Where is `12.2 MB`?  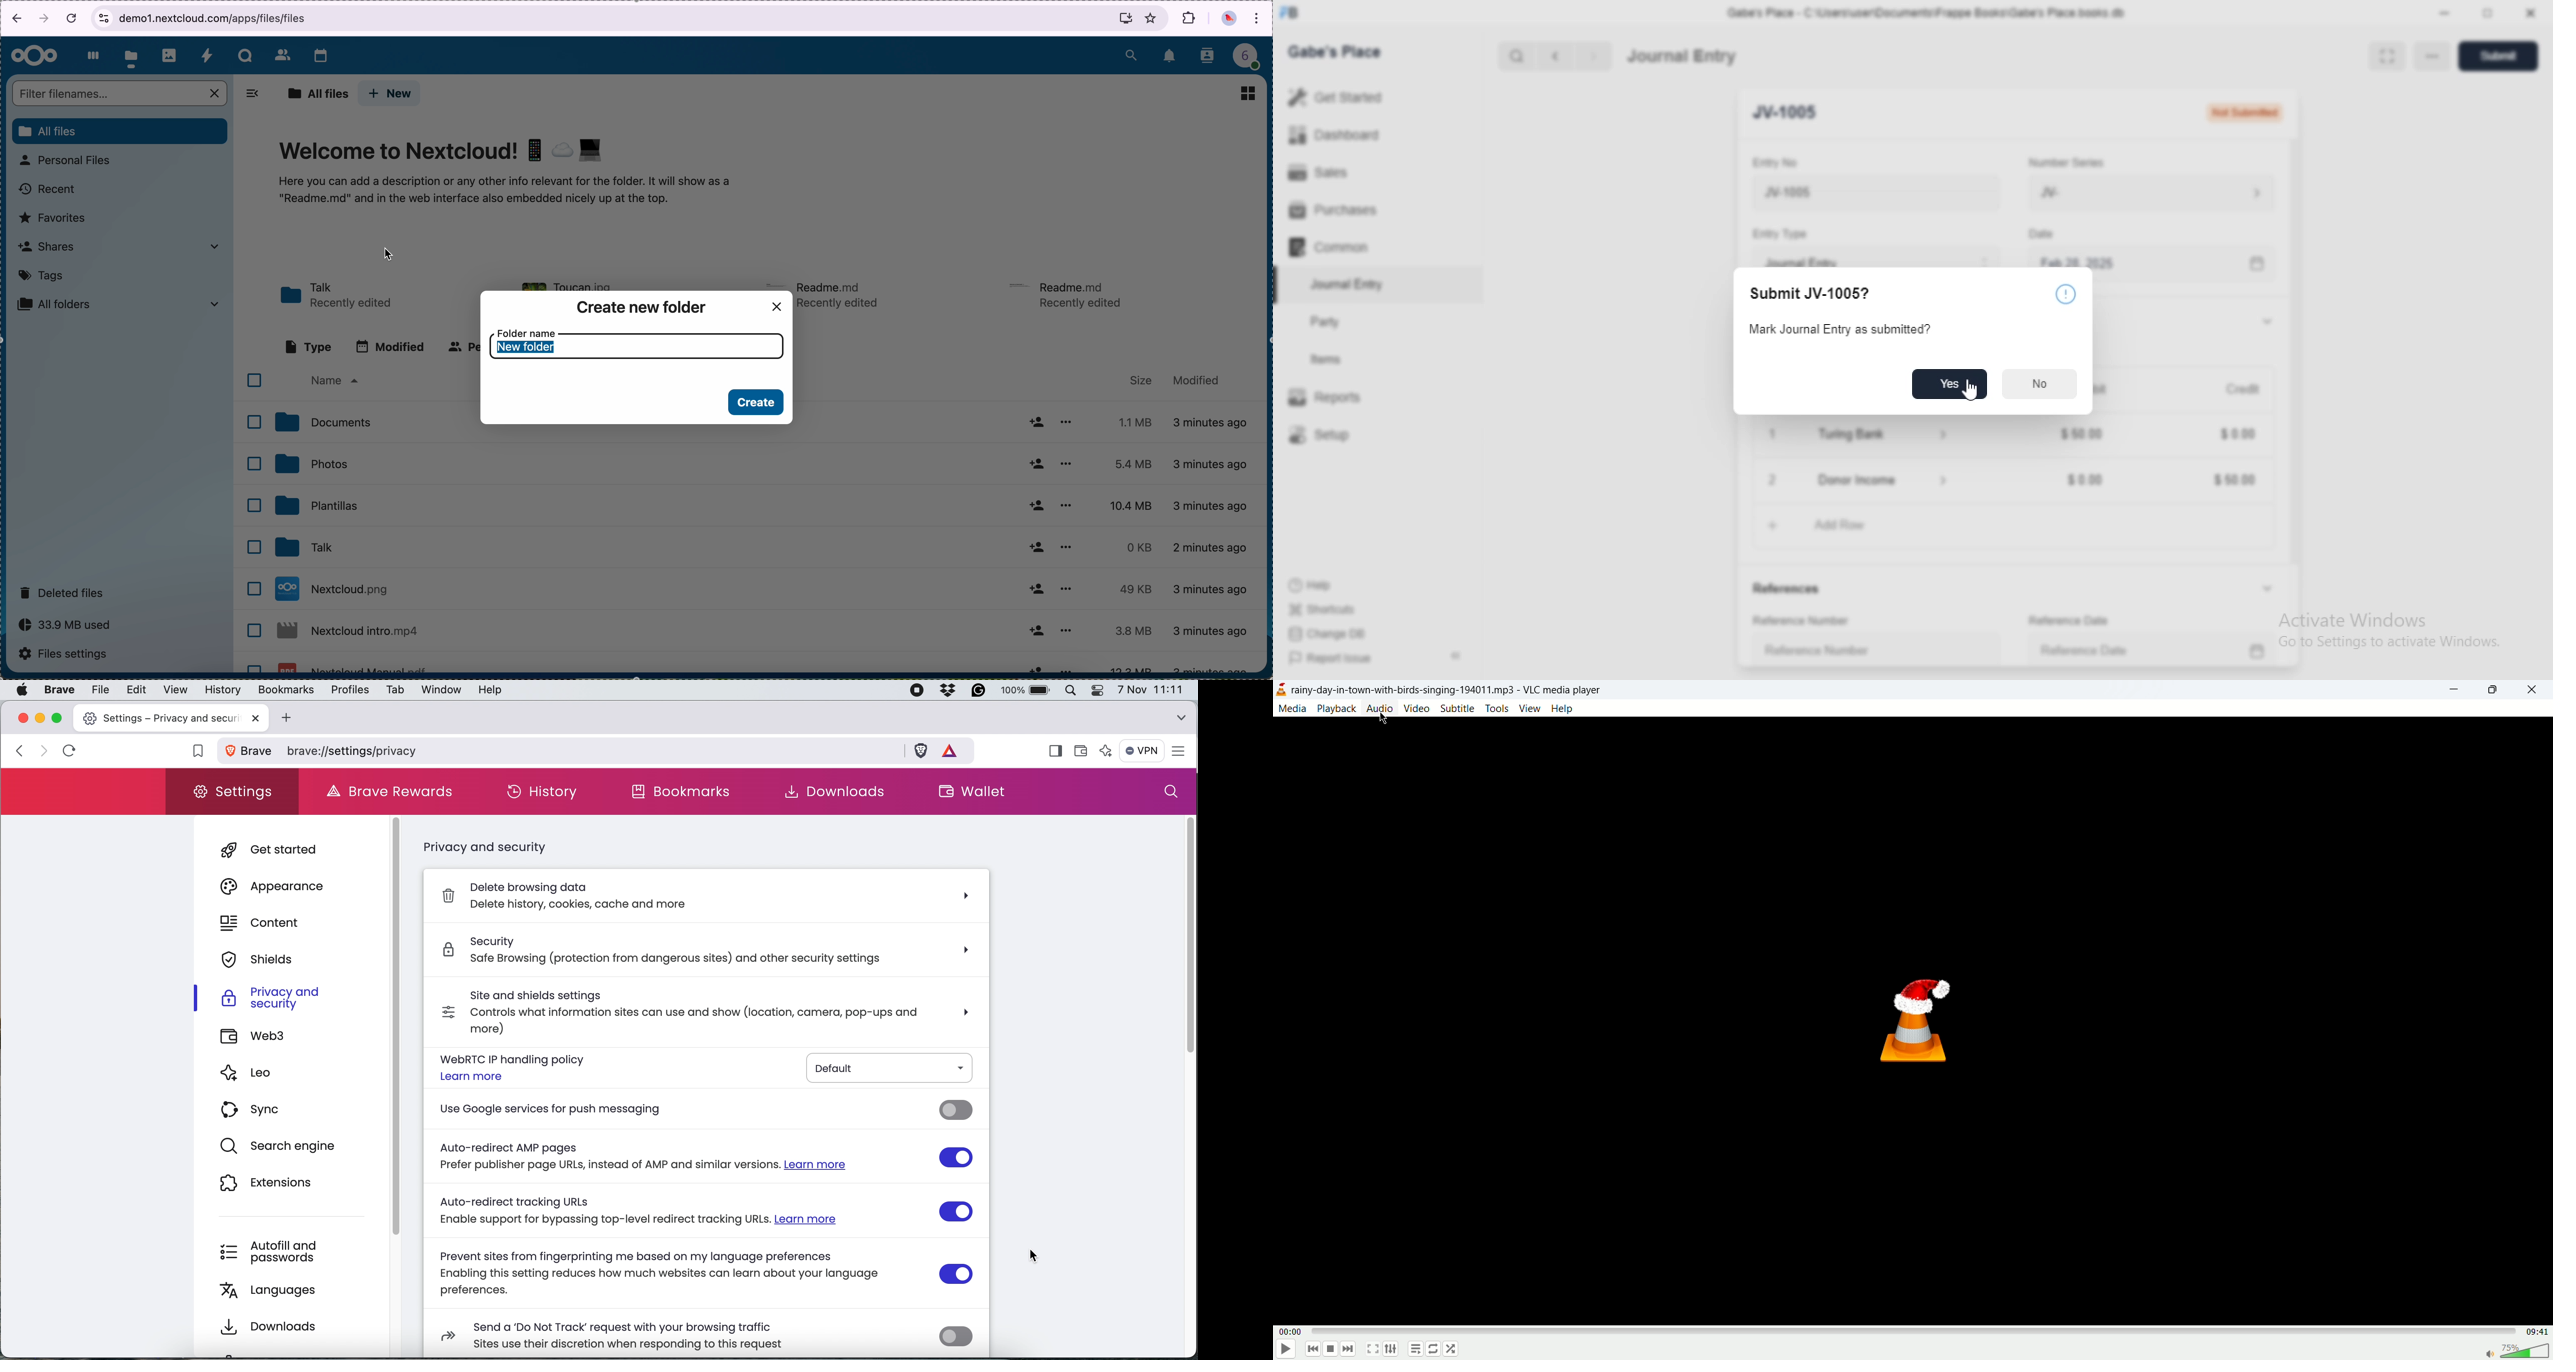 12.2 MB is located at coordinates (1127, 667).